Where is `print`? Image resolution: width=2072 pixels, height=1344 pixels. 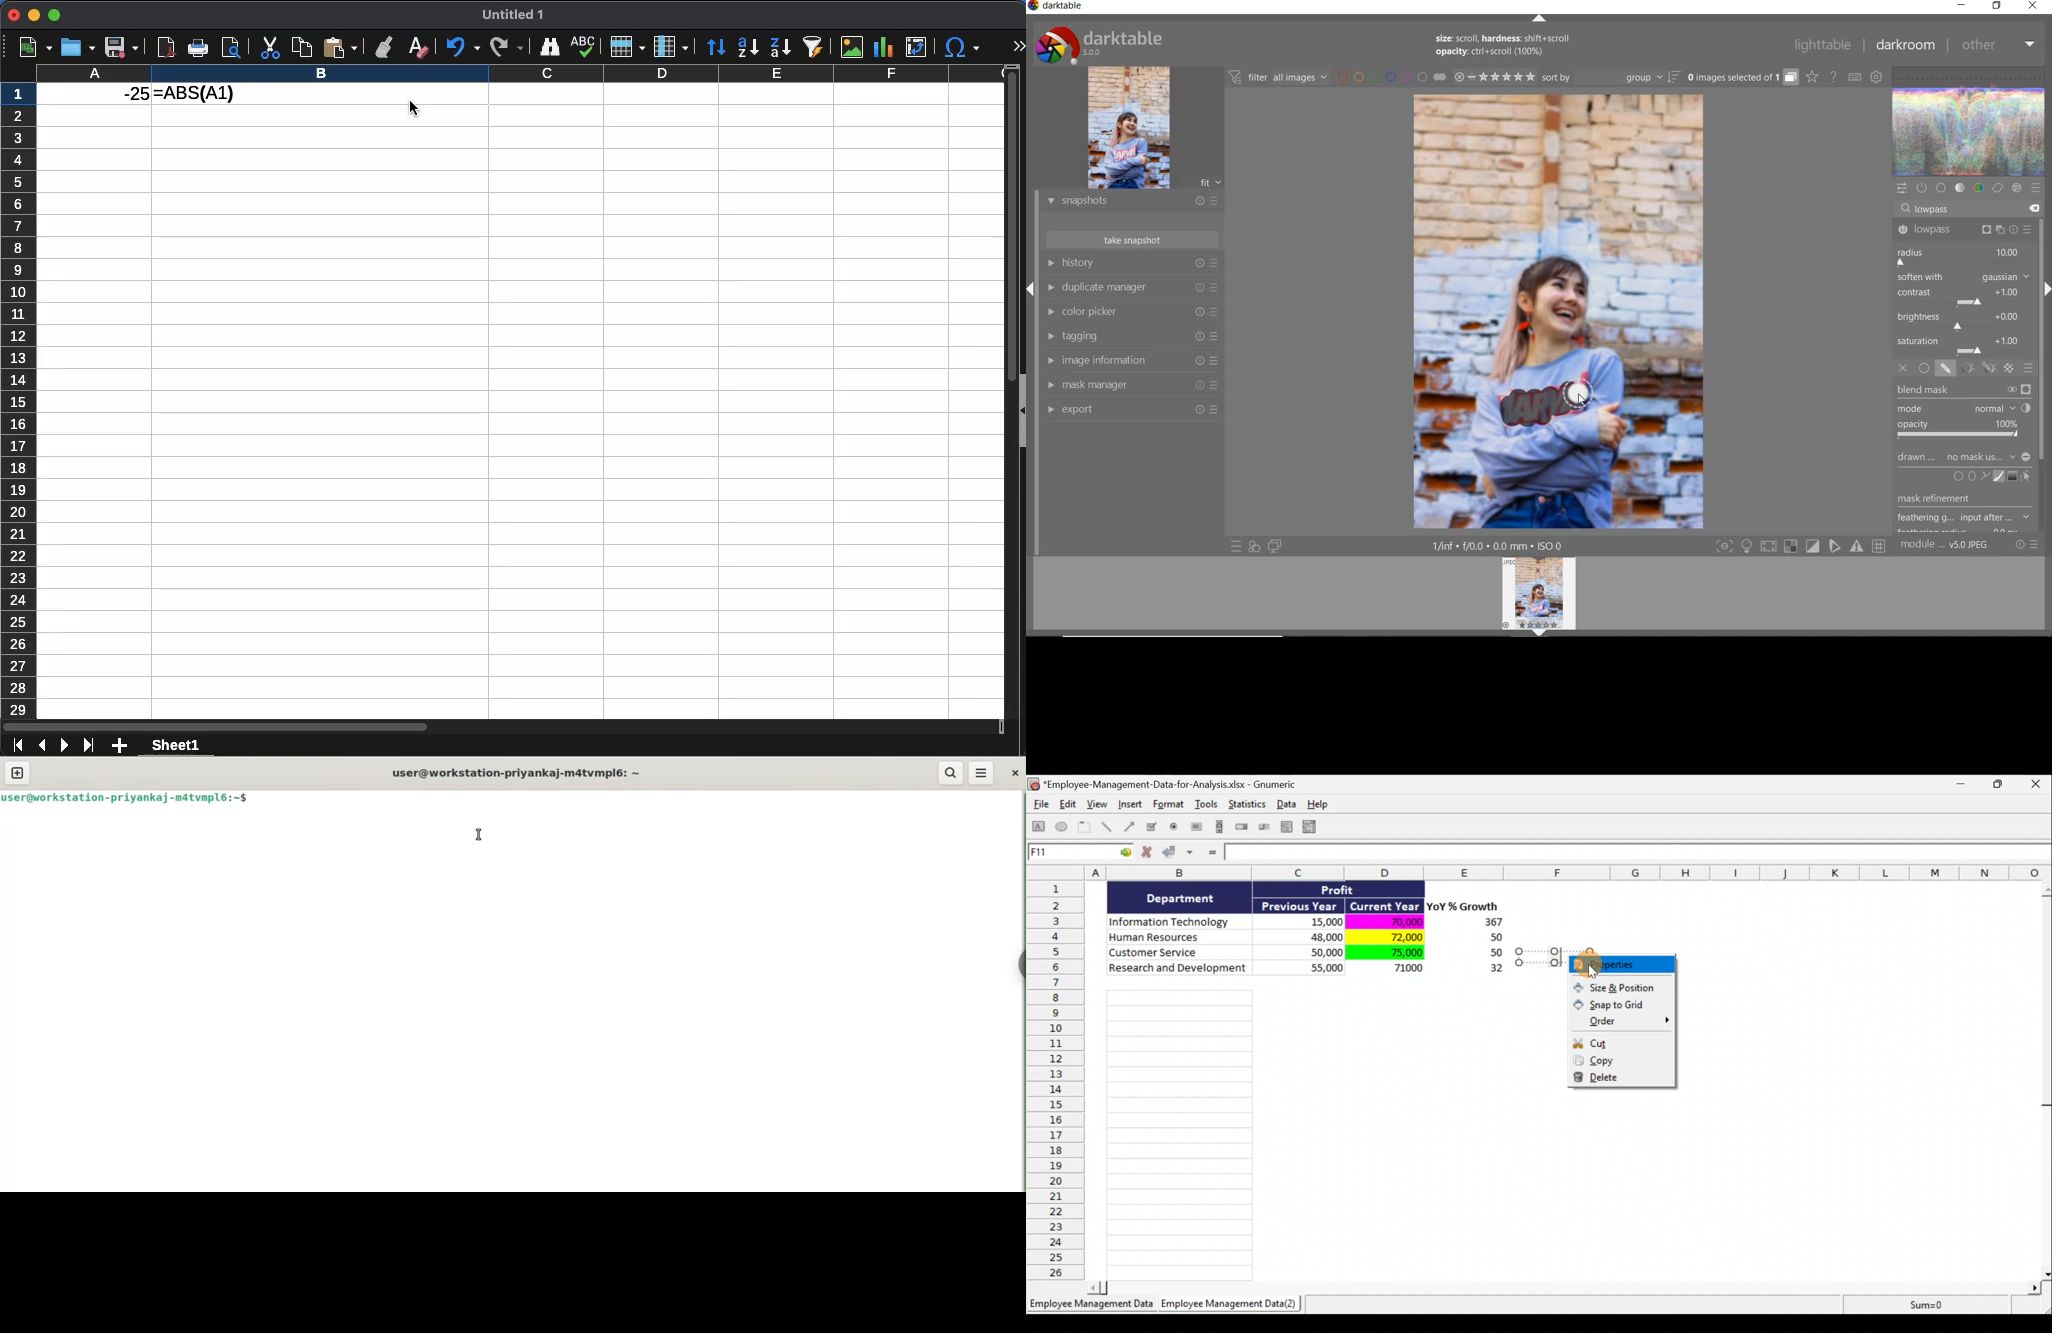
print is located at coordinates (199, 48).